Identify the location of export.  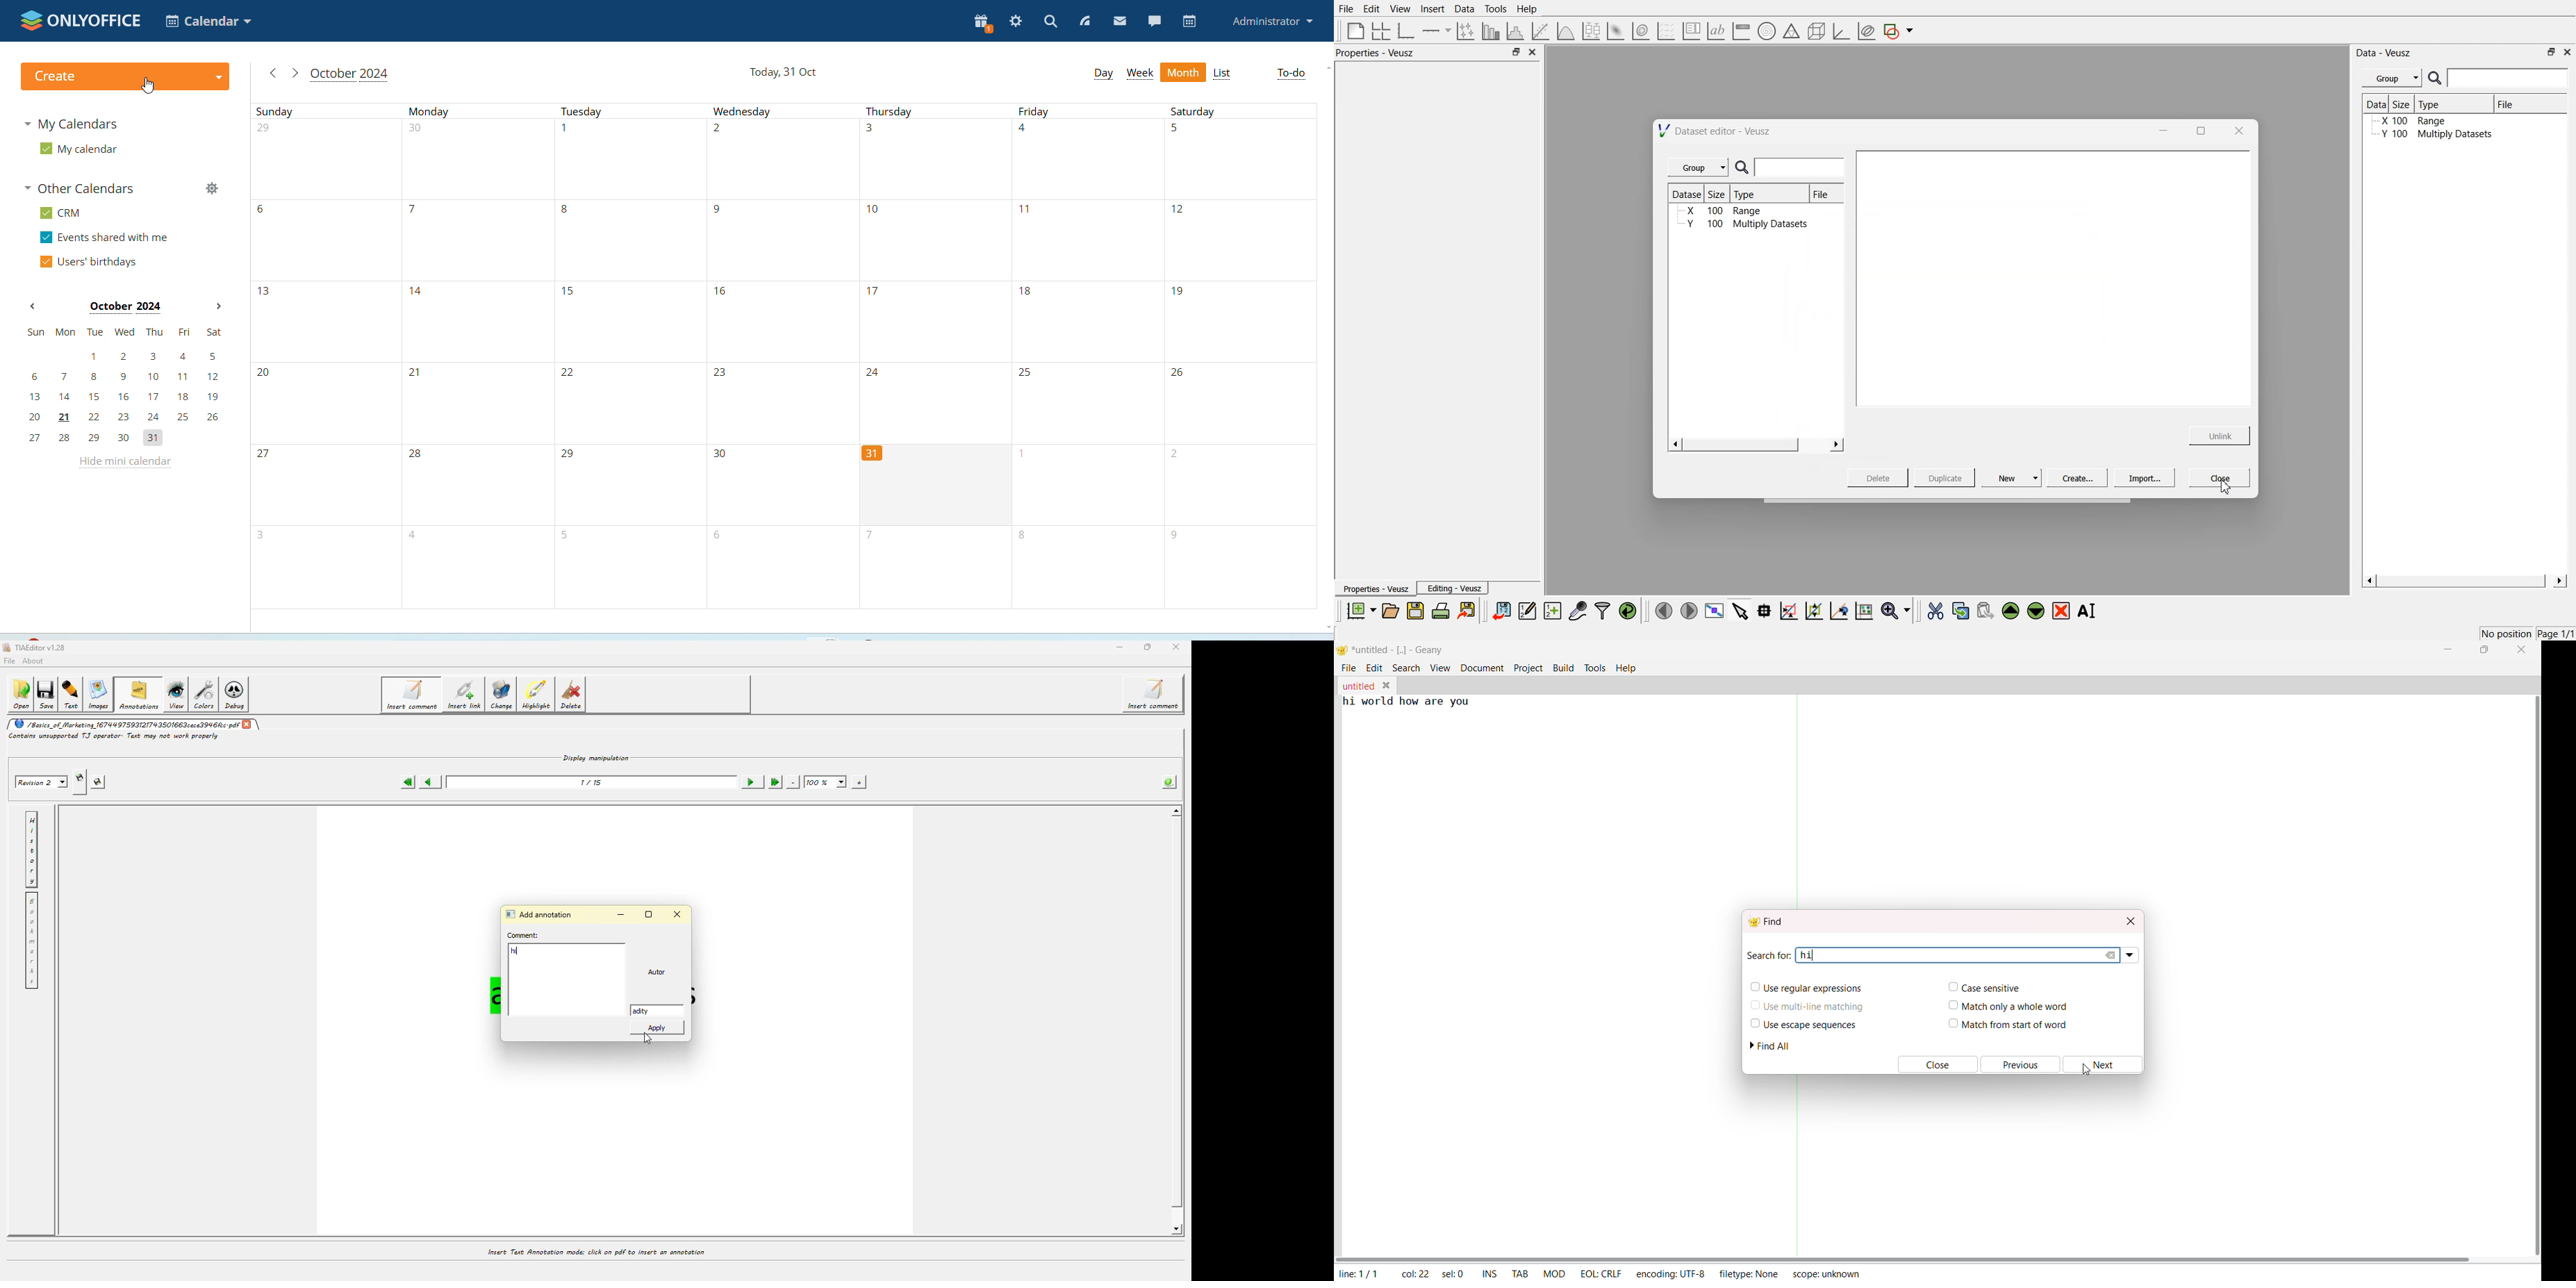
(1468, 610).